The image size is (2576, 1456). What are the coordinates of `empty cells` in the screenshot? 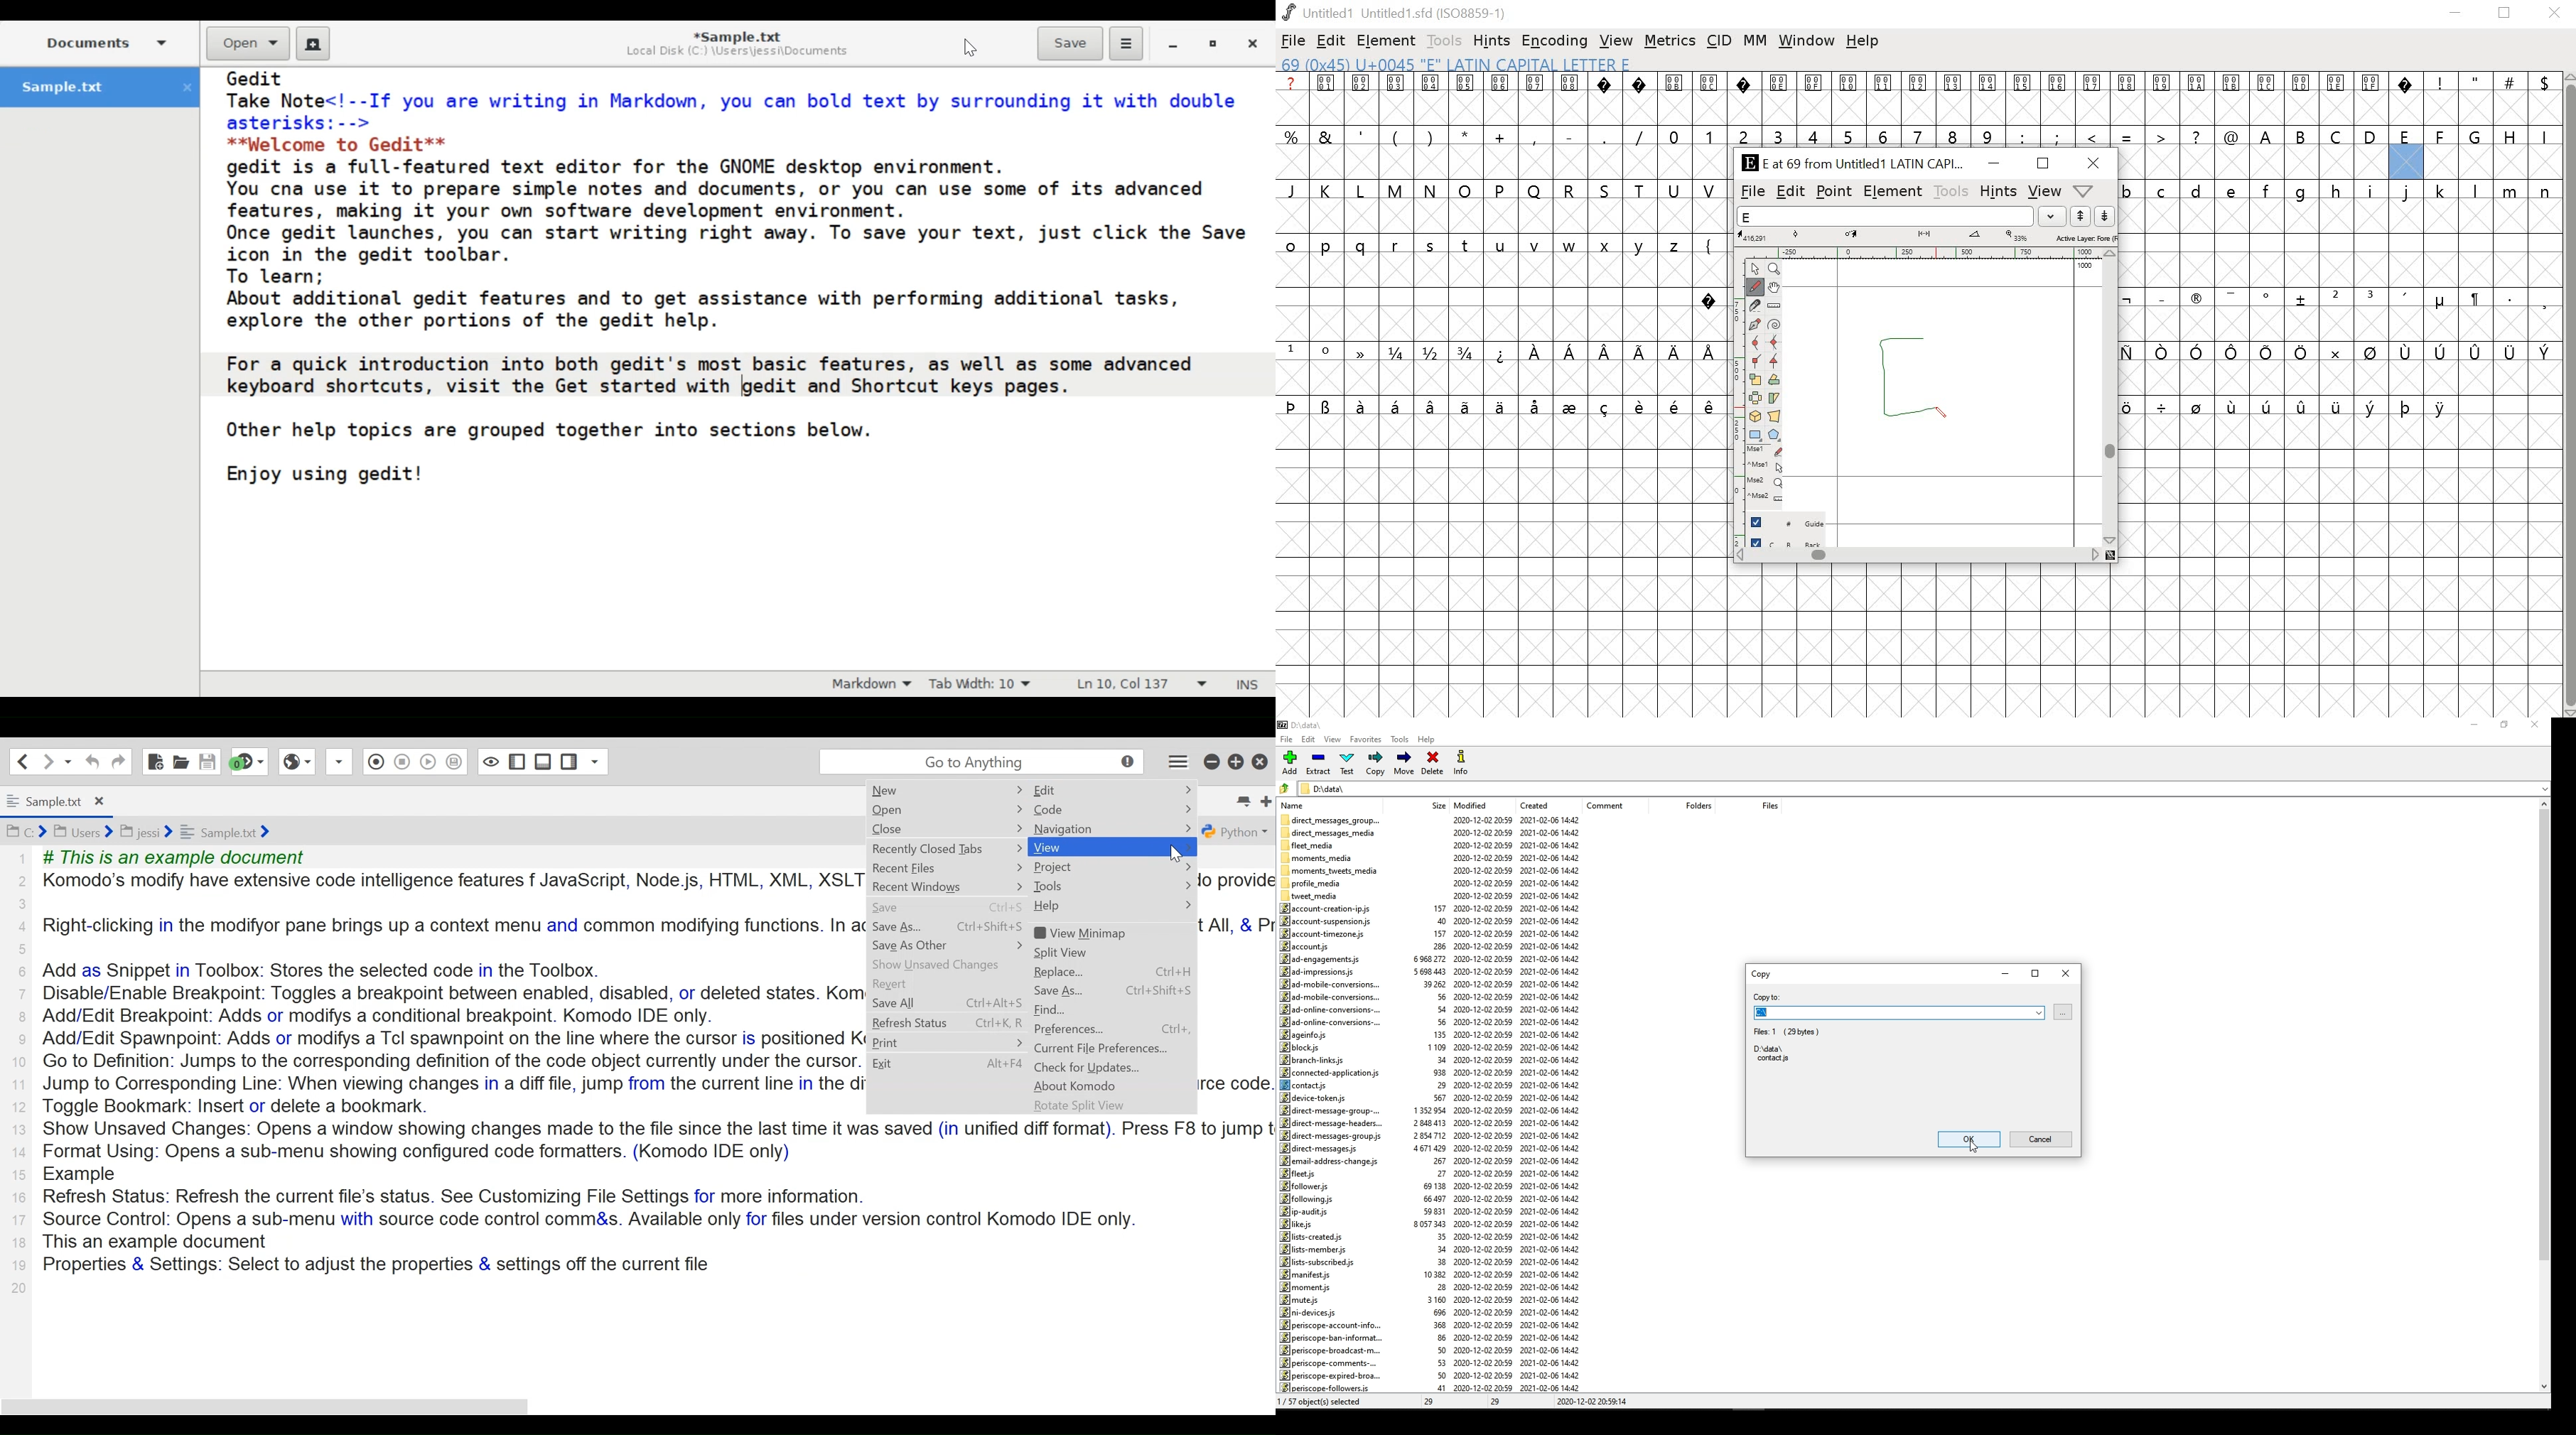 It's located at (1504, 163).